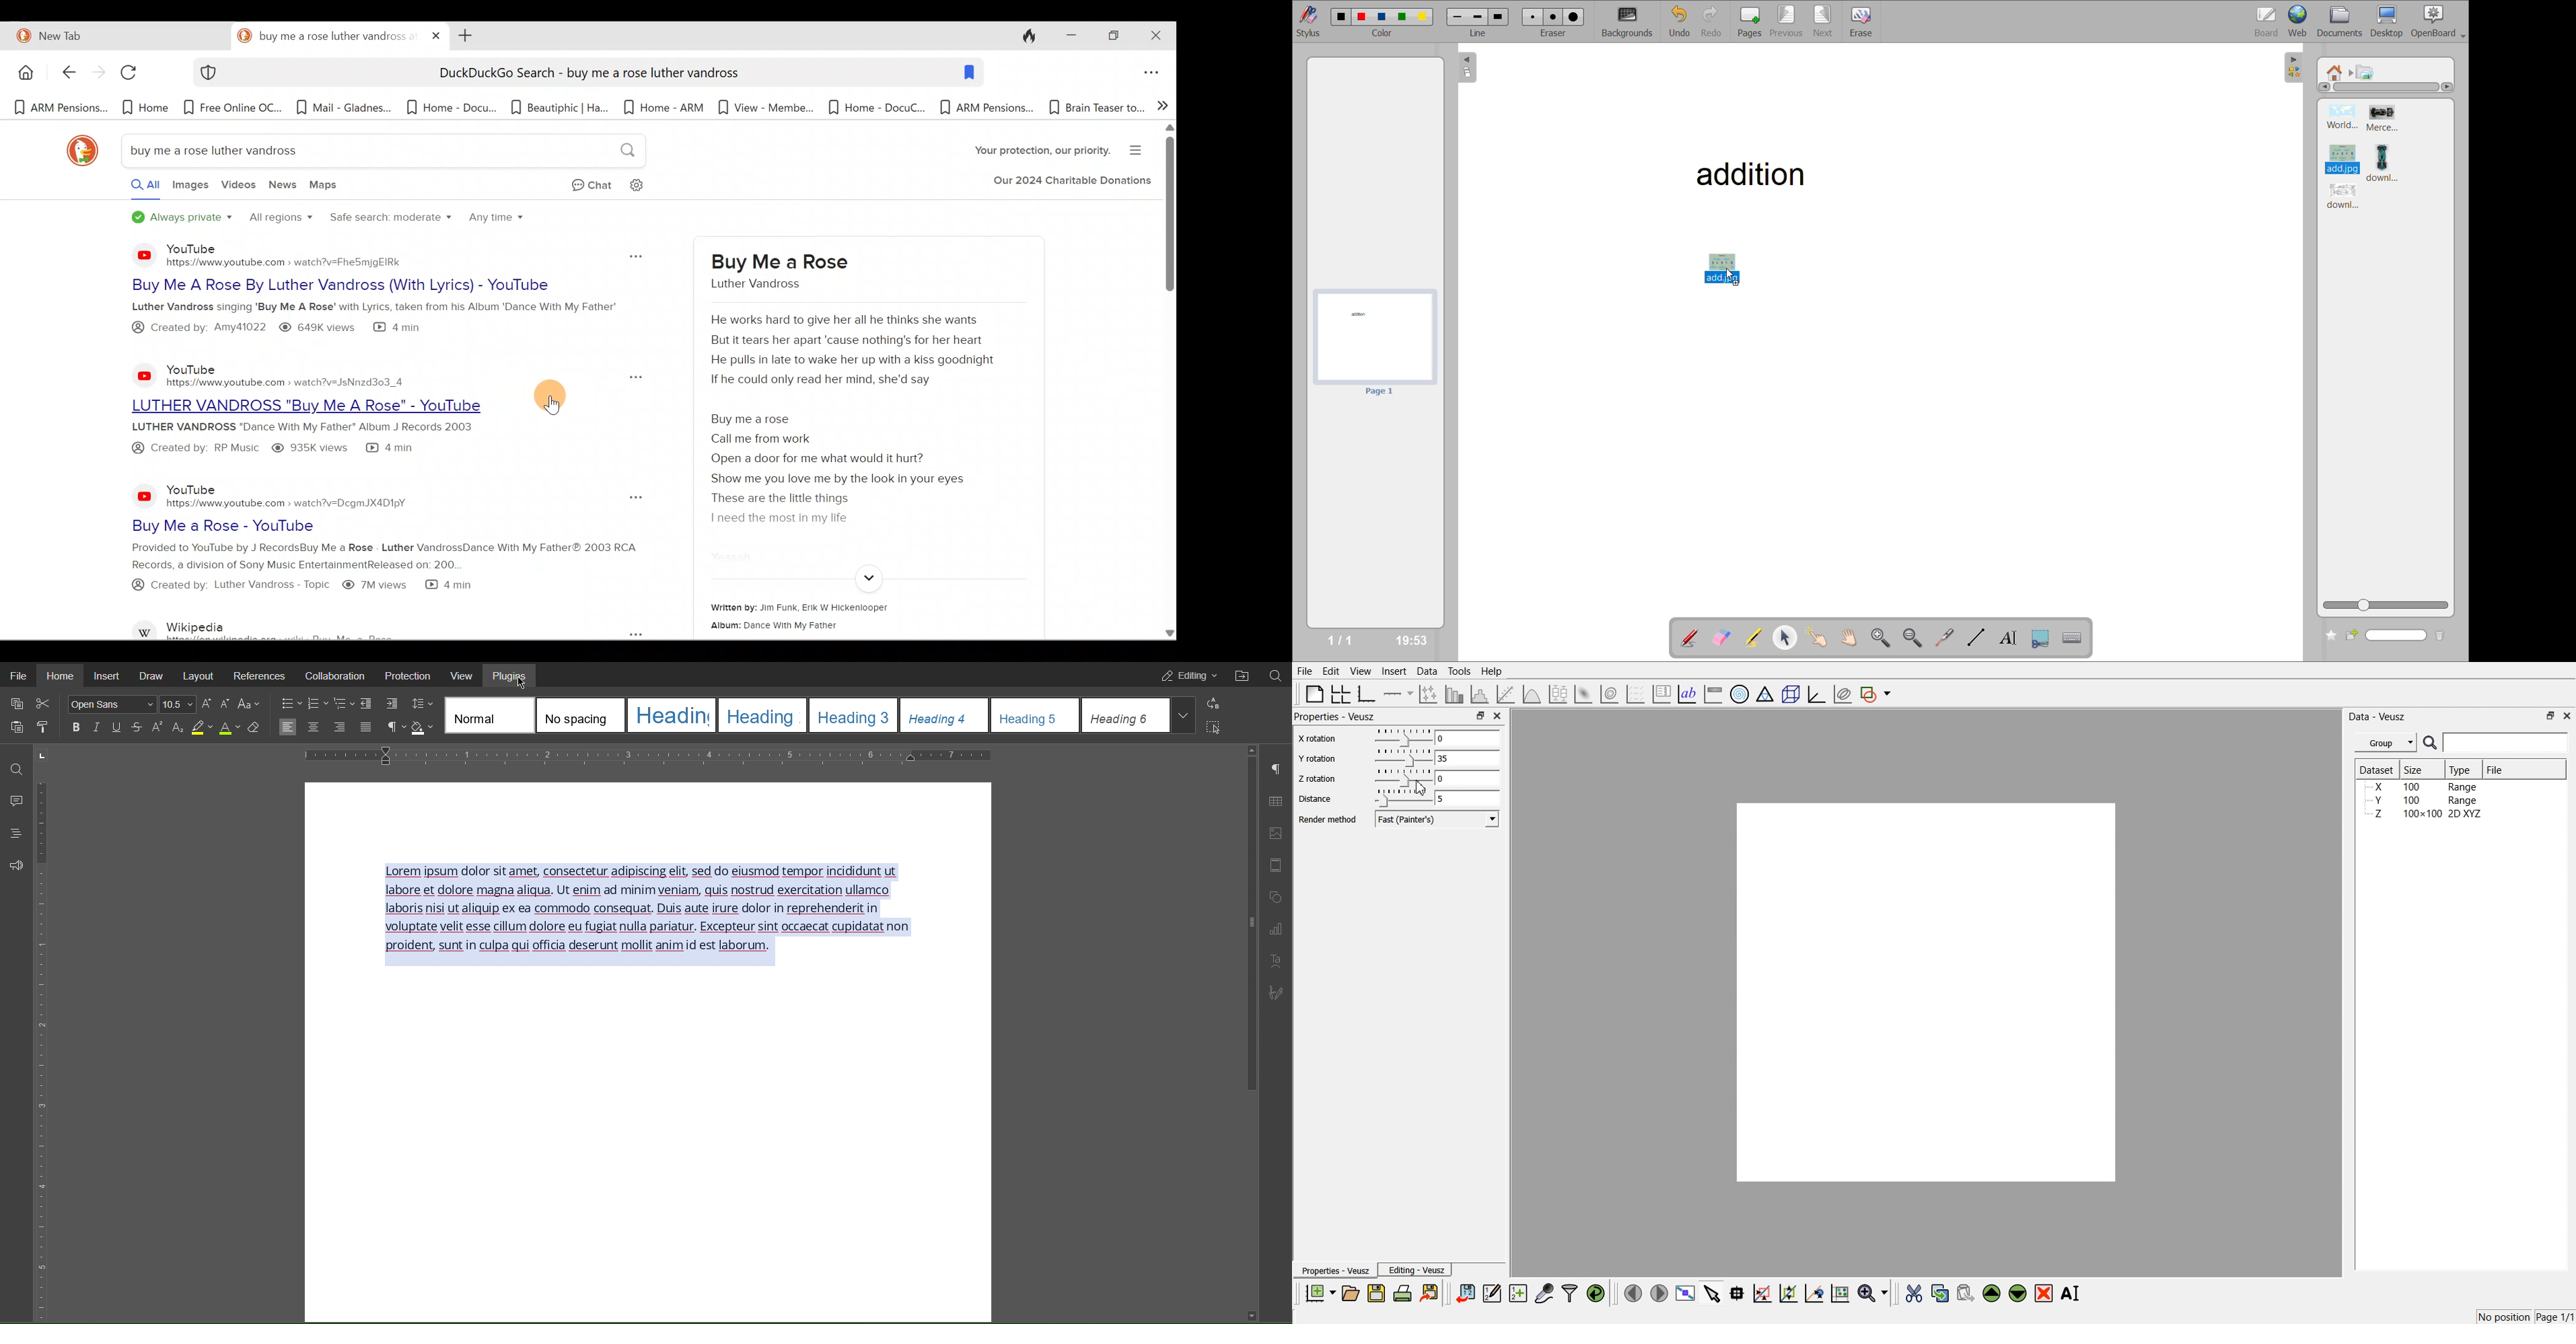 This screenshot has width=2576, height=1344. I want to click on Videos, so click(239, 189).